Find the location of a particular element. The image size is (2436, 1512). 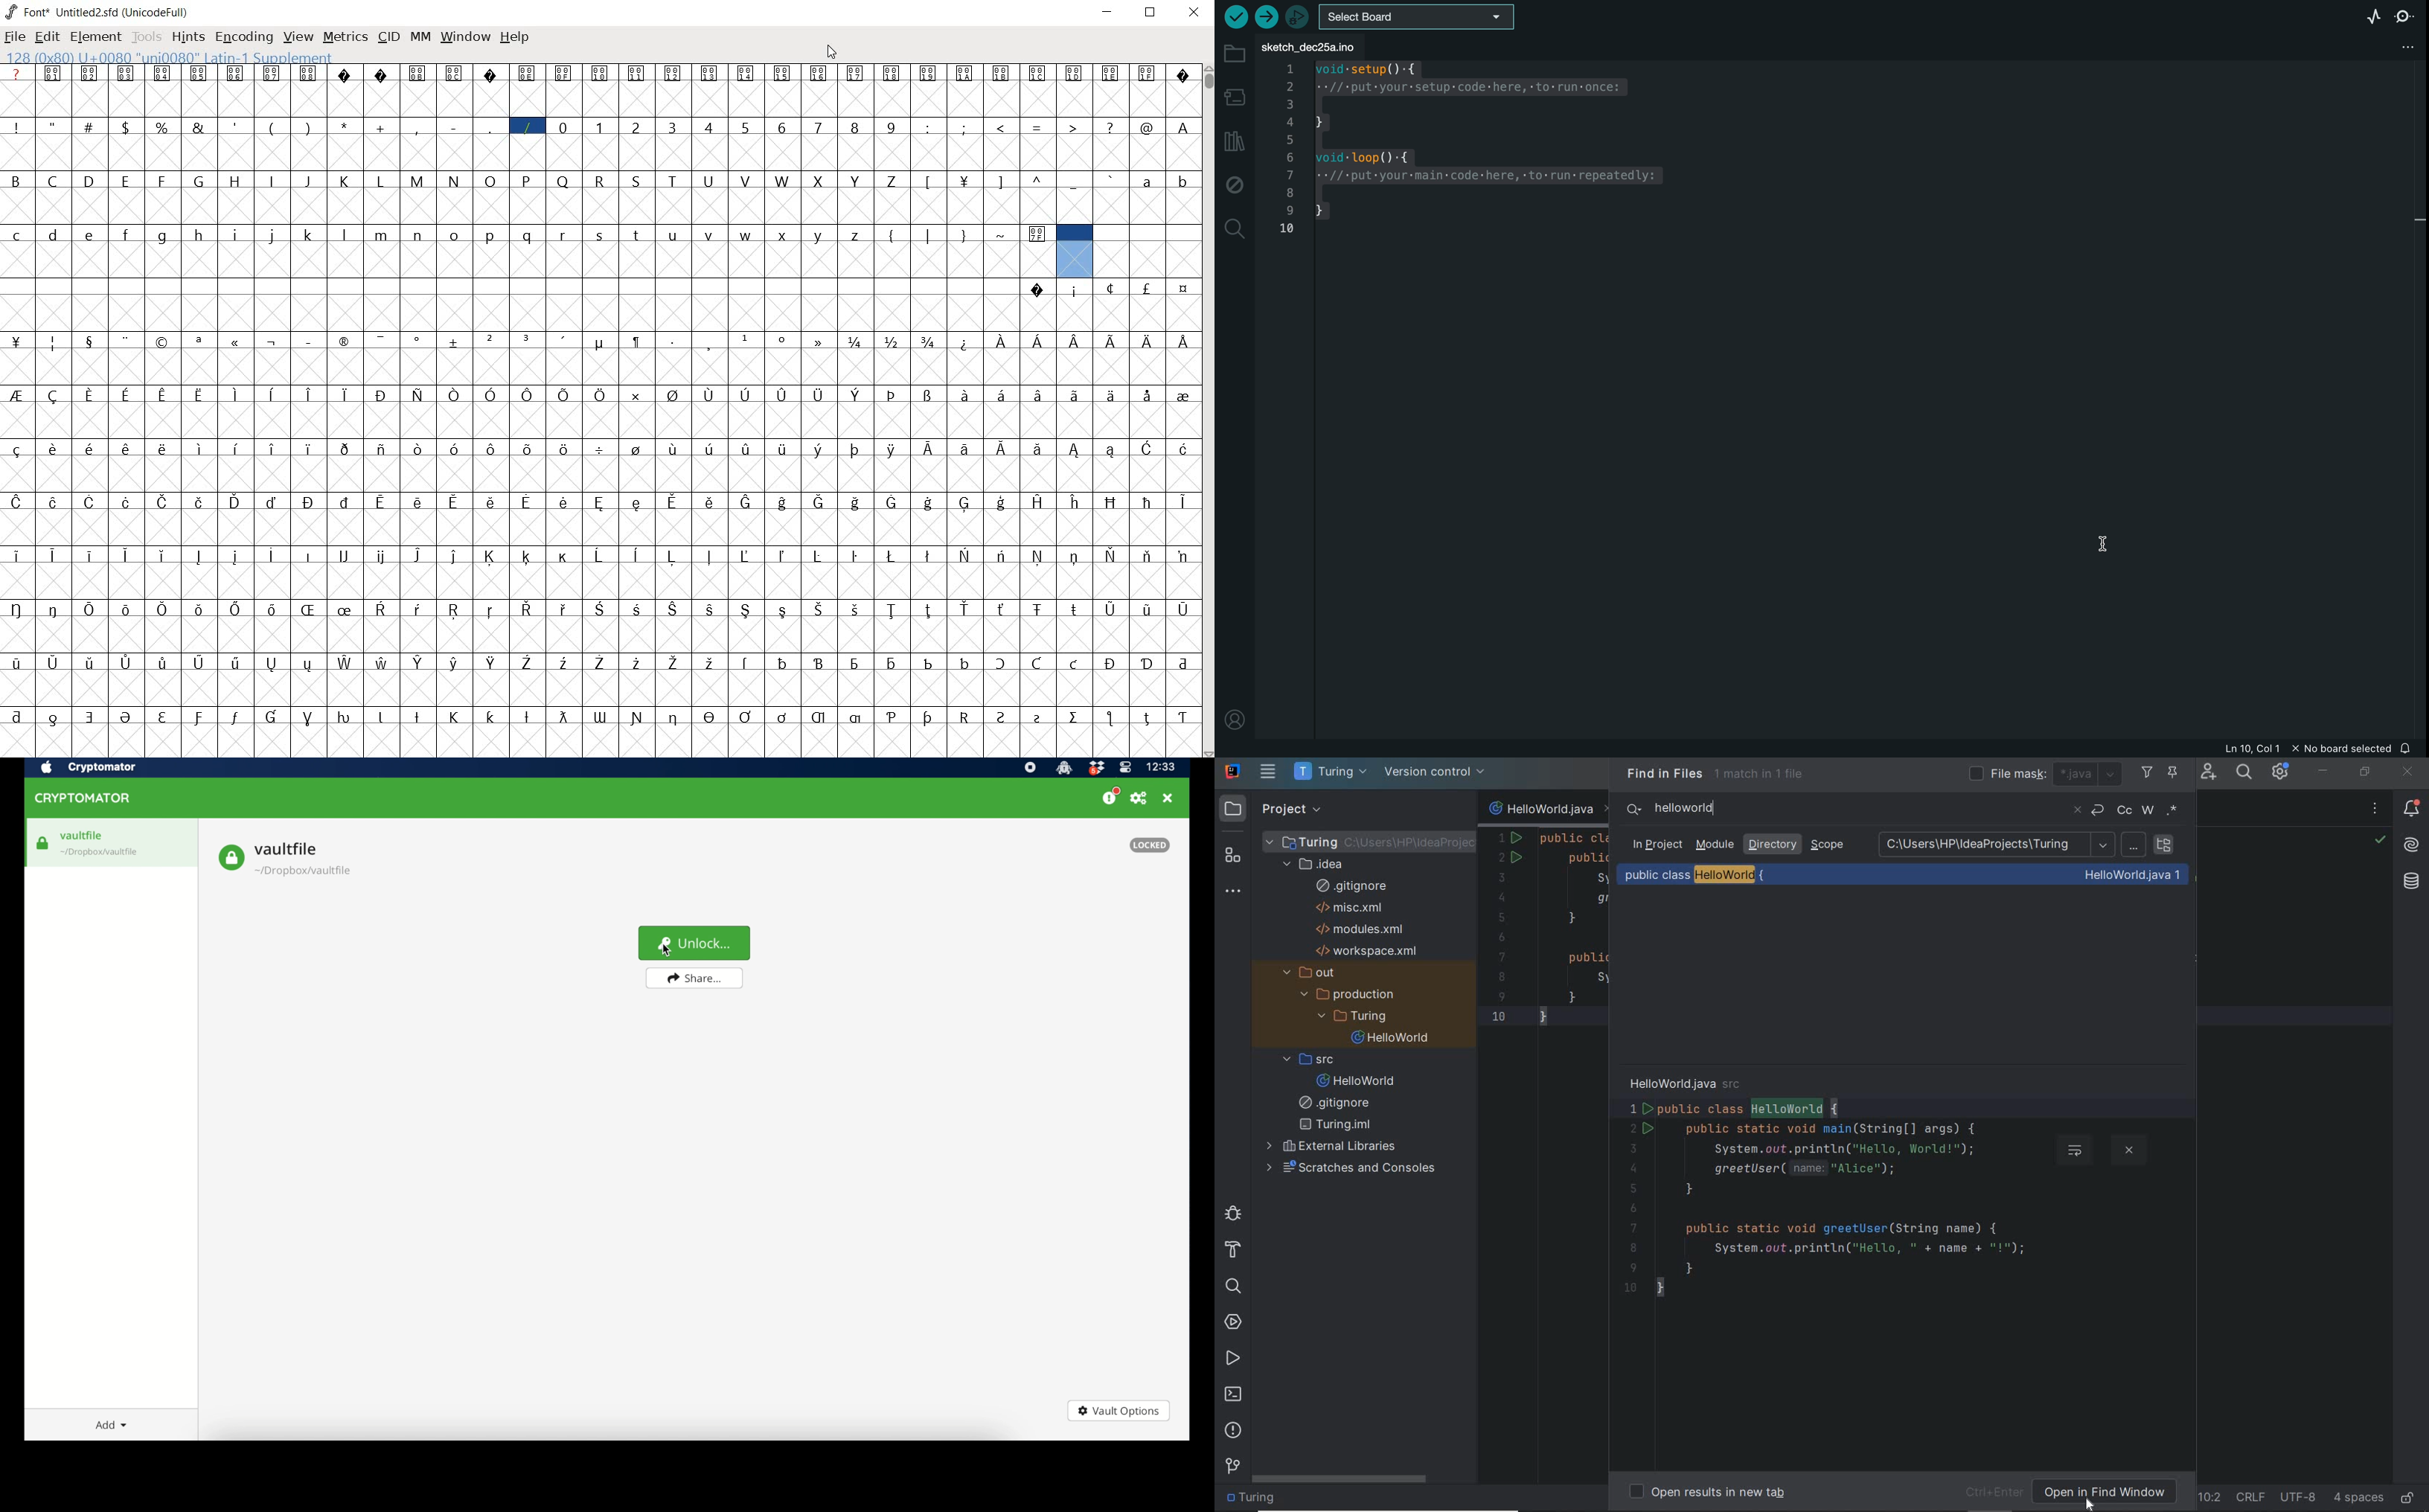

Symbol is located at coordinates (17, 609).